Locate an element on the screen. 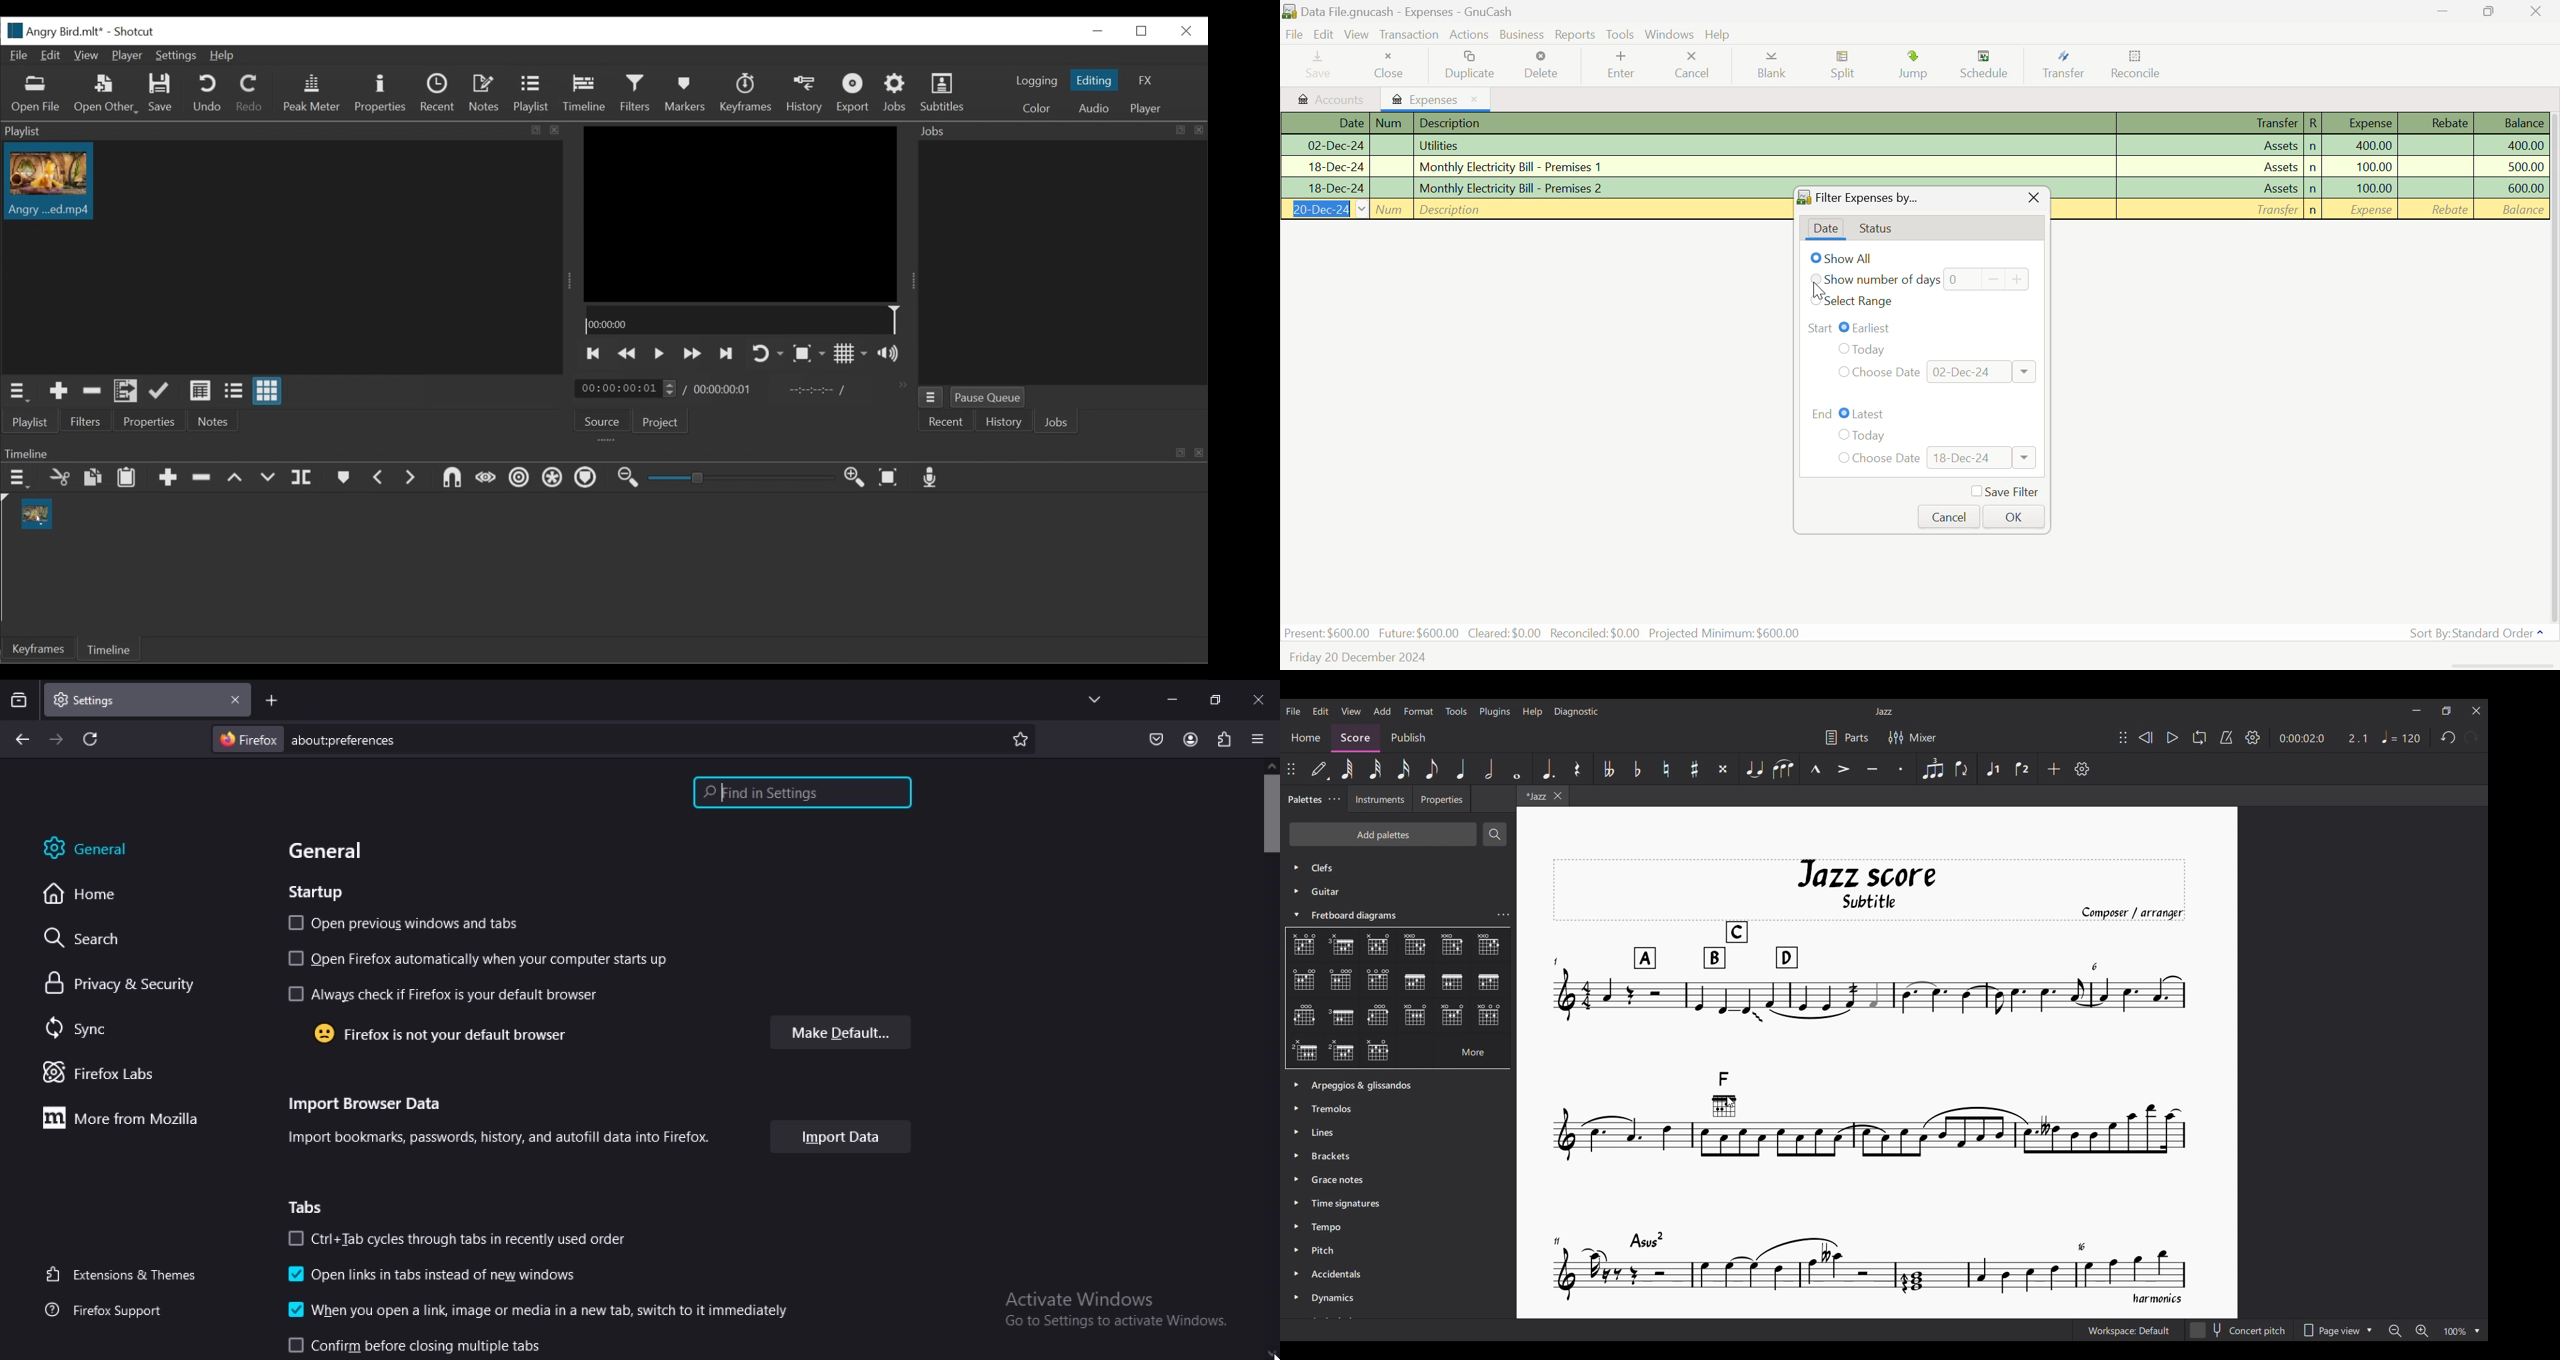 The height and width of the screenshot is (1372, 2576). Future is located at coordinates (1419, 633).